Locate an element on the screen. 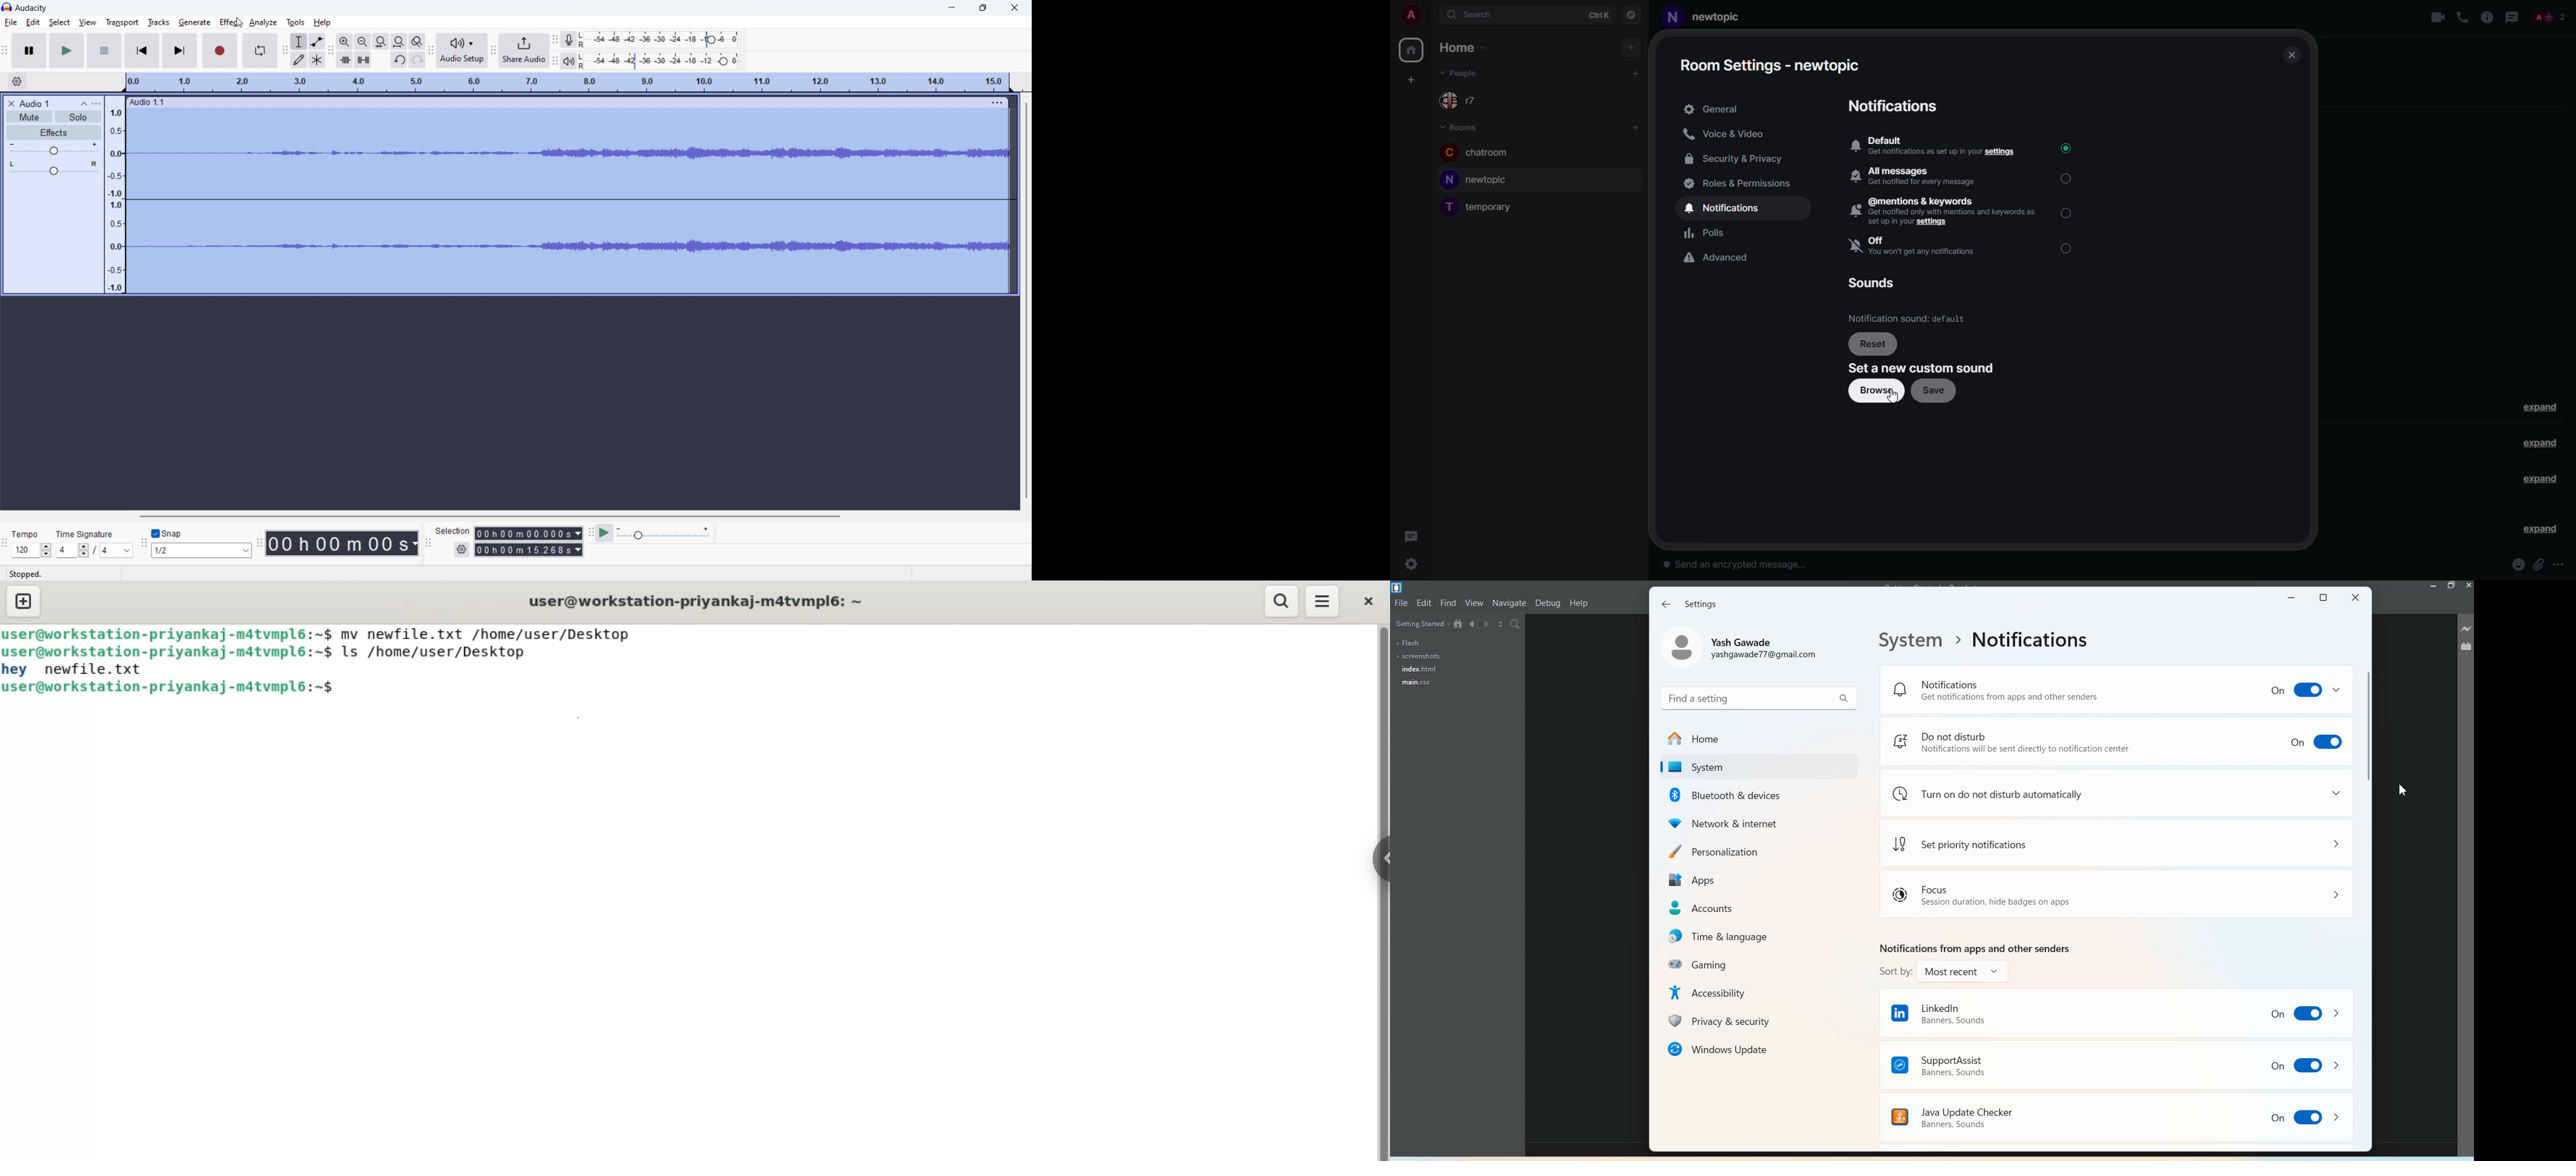 Image resolution: width=2576 pixels, height=1176 pixels. polls is located at coordinates (1713, 233).